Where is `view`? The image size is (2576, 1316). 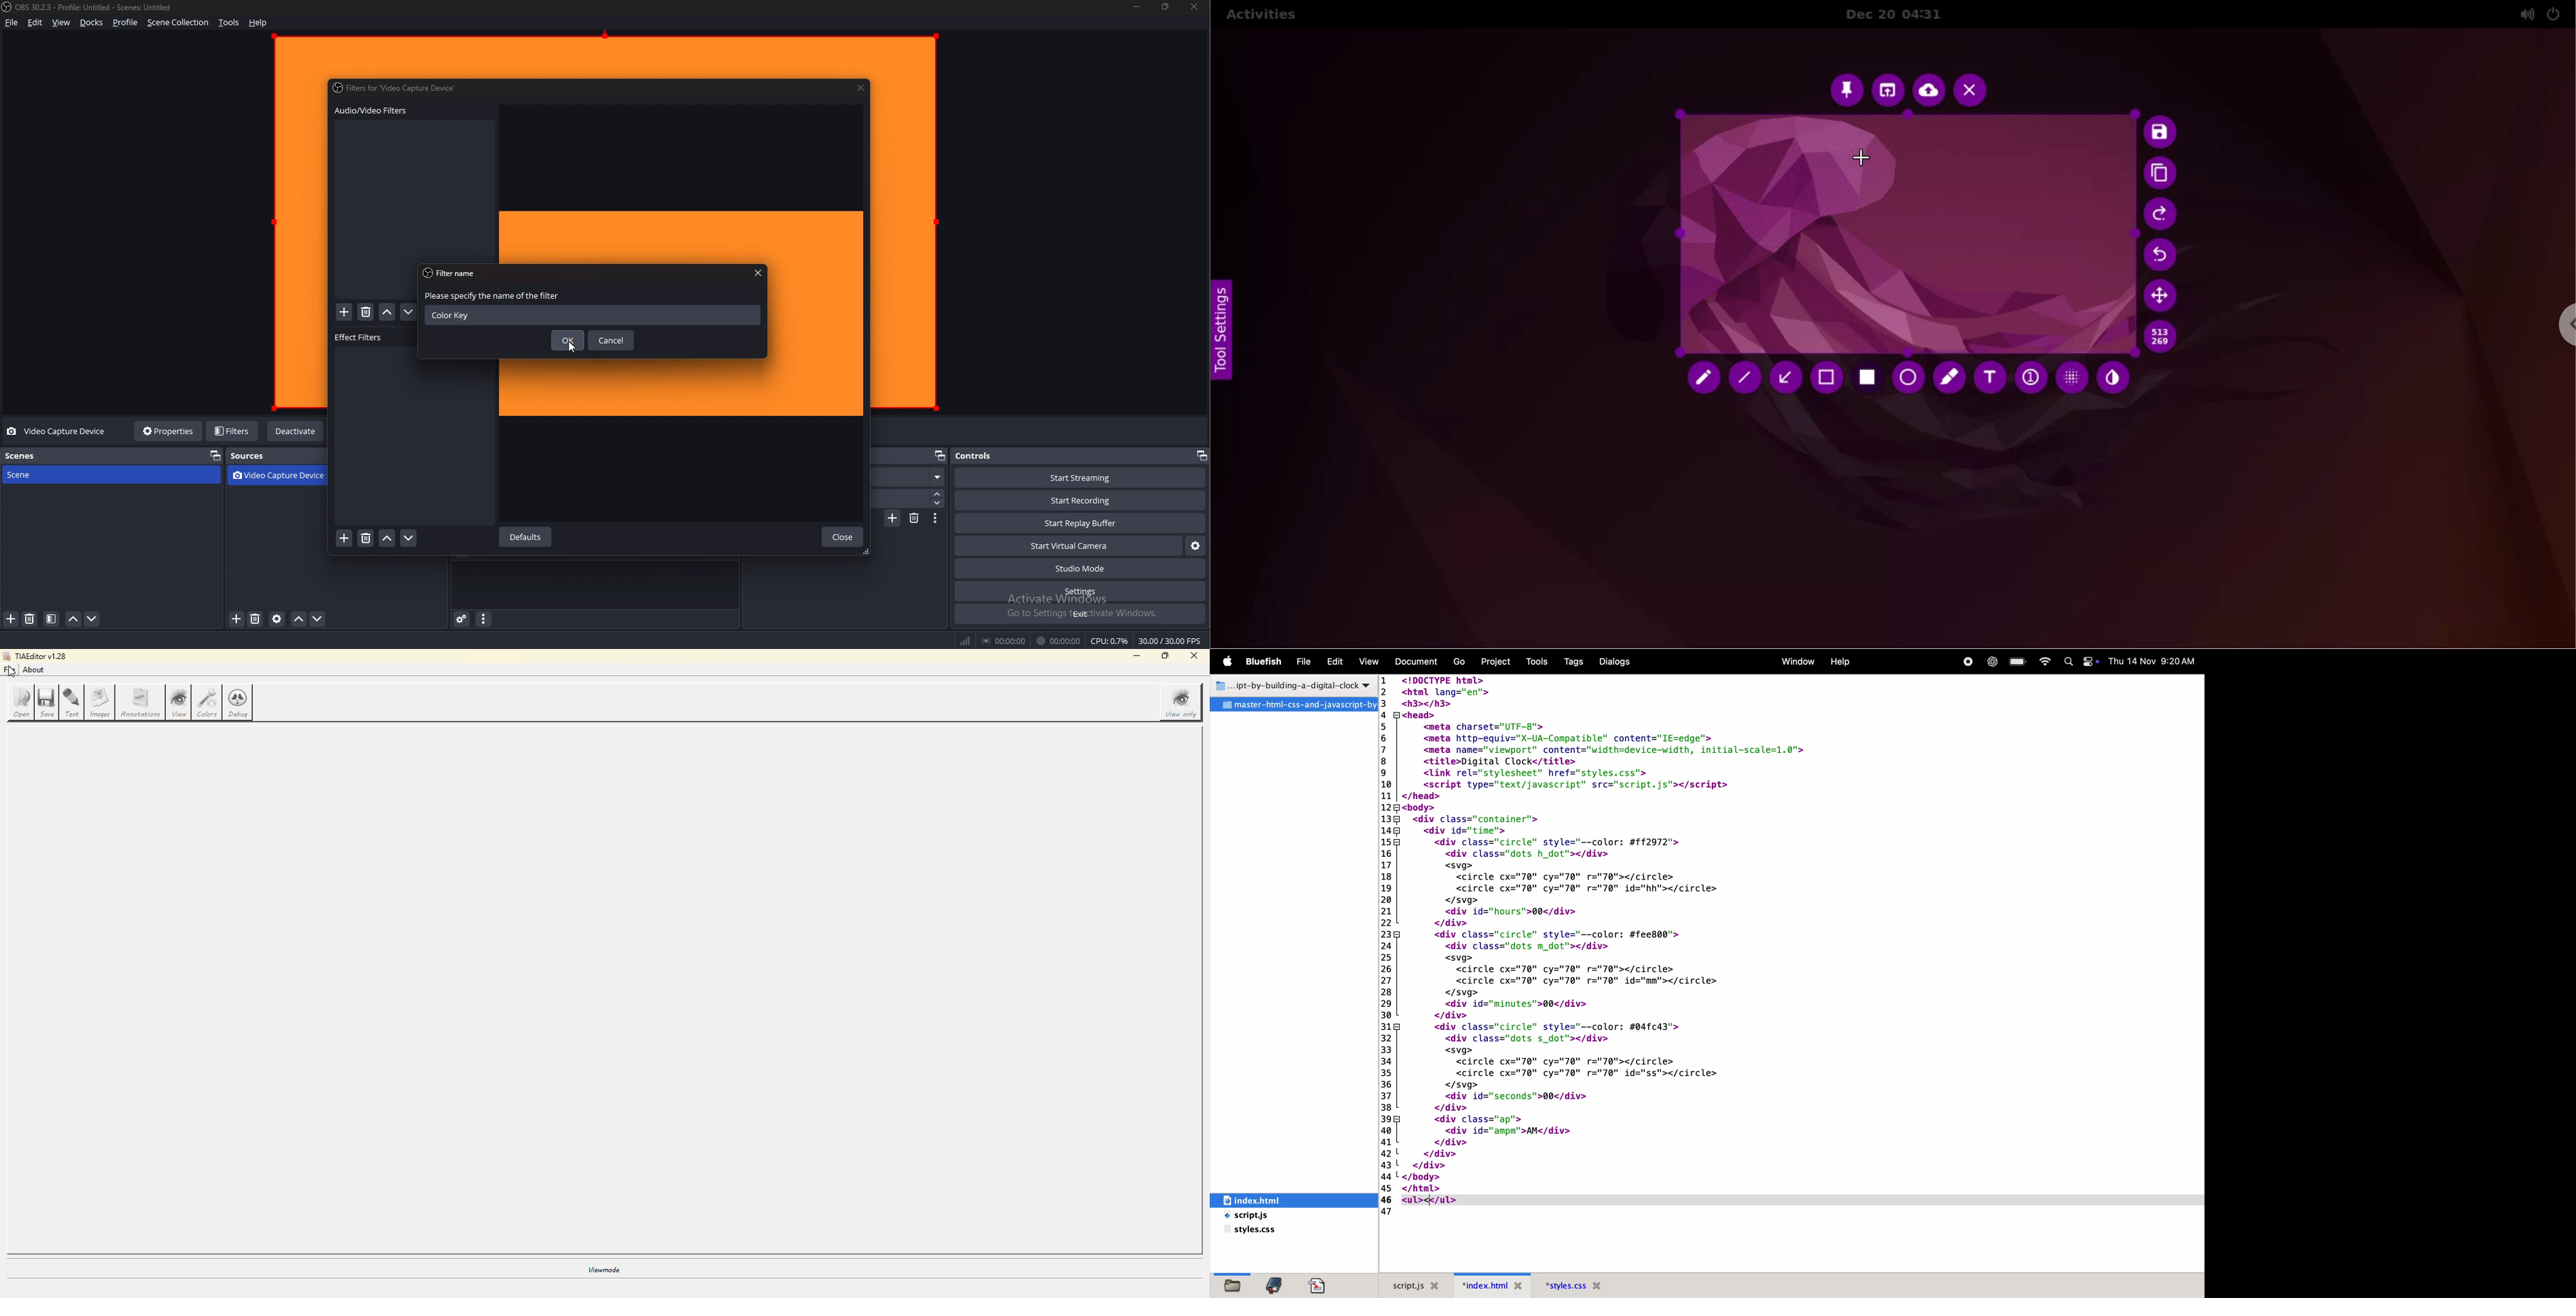 view is located at coordinates (62, 23).